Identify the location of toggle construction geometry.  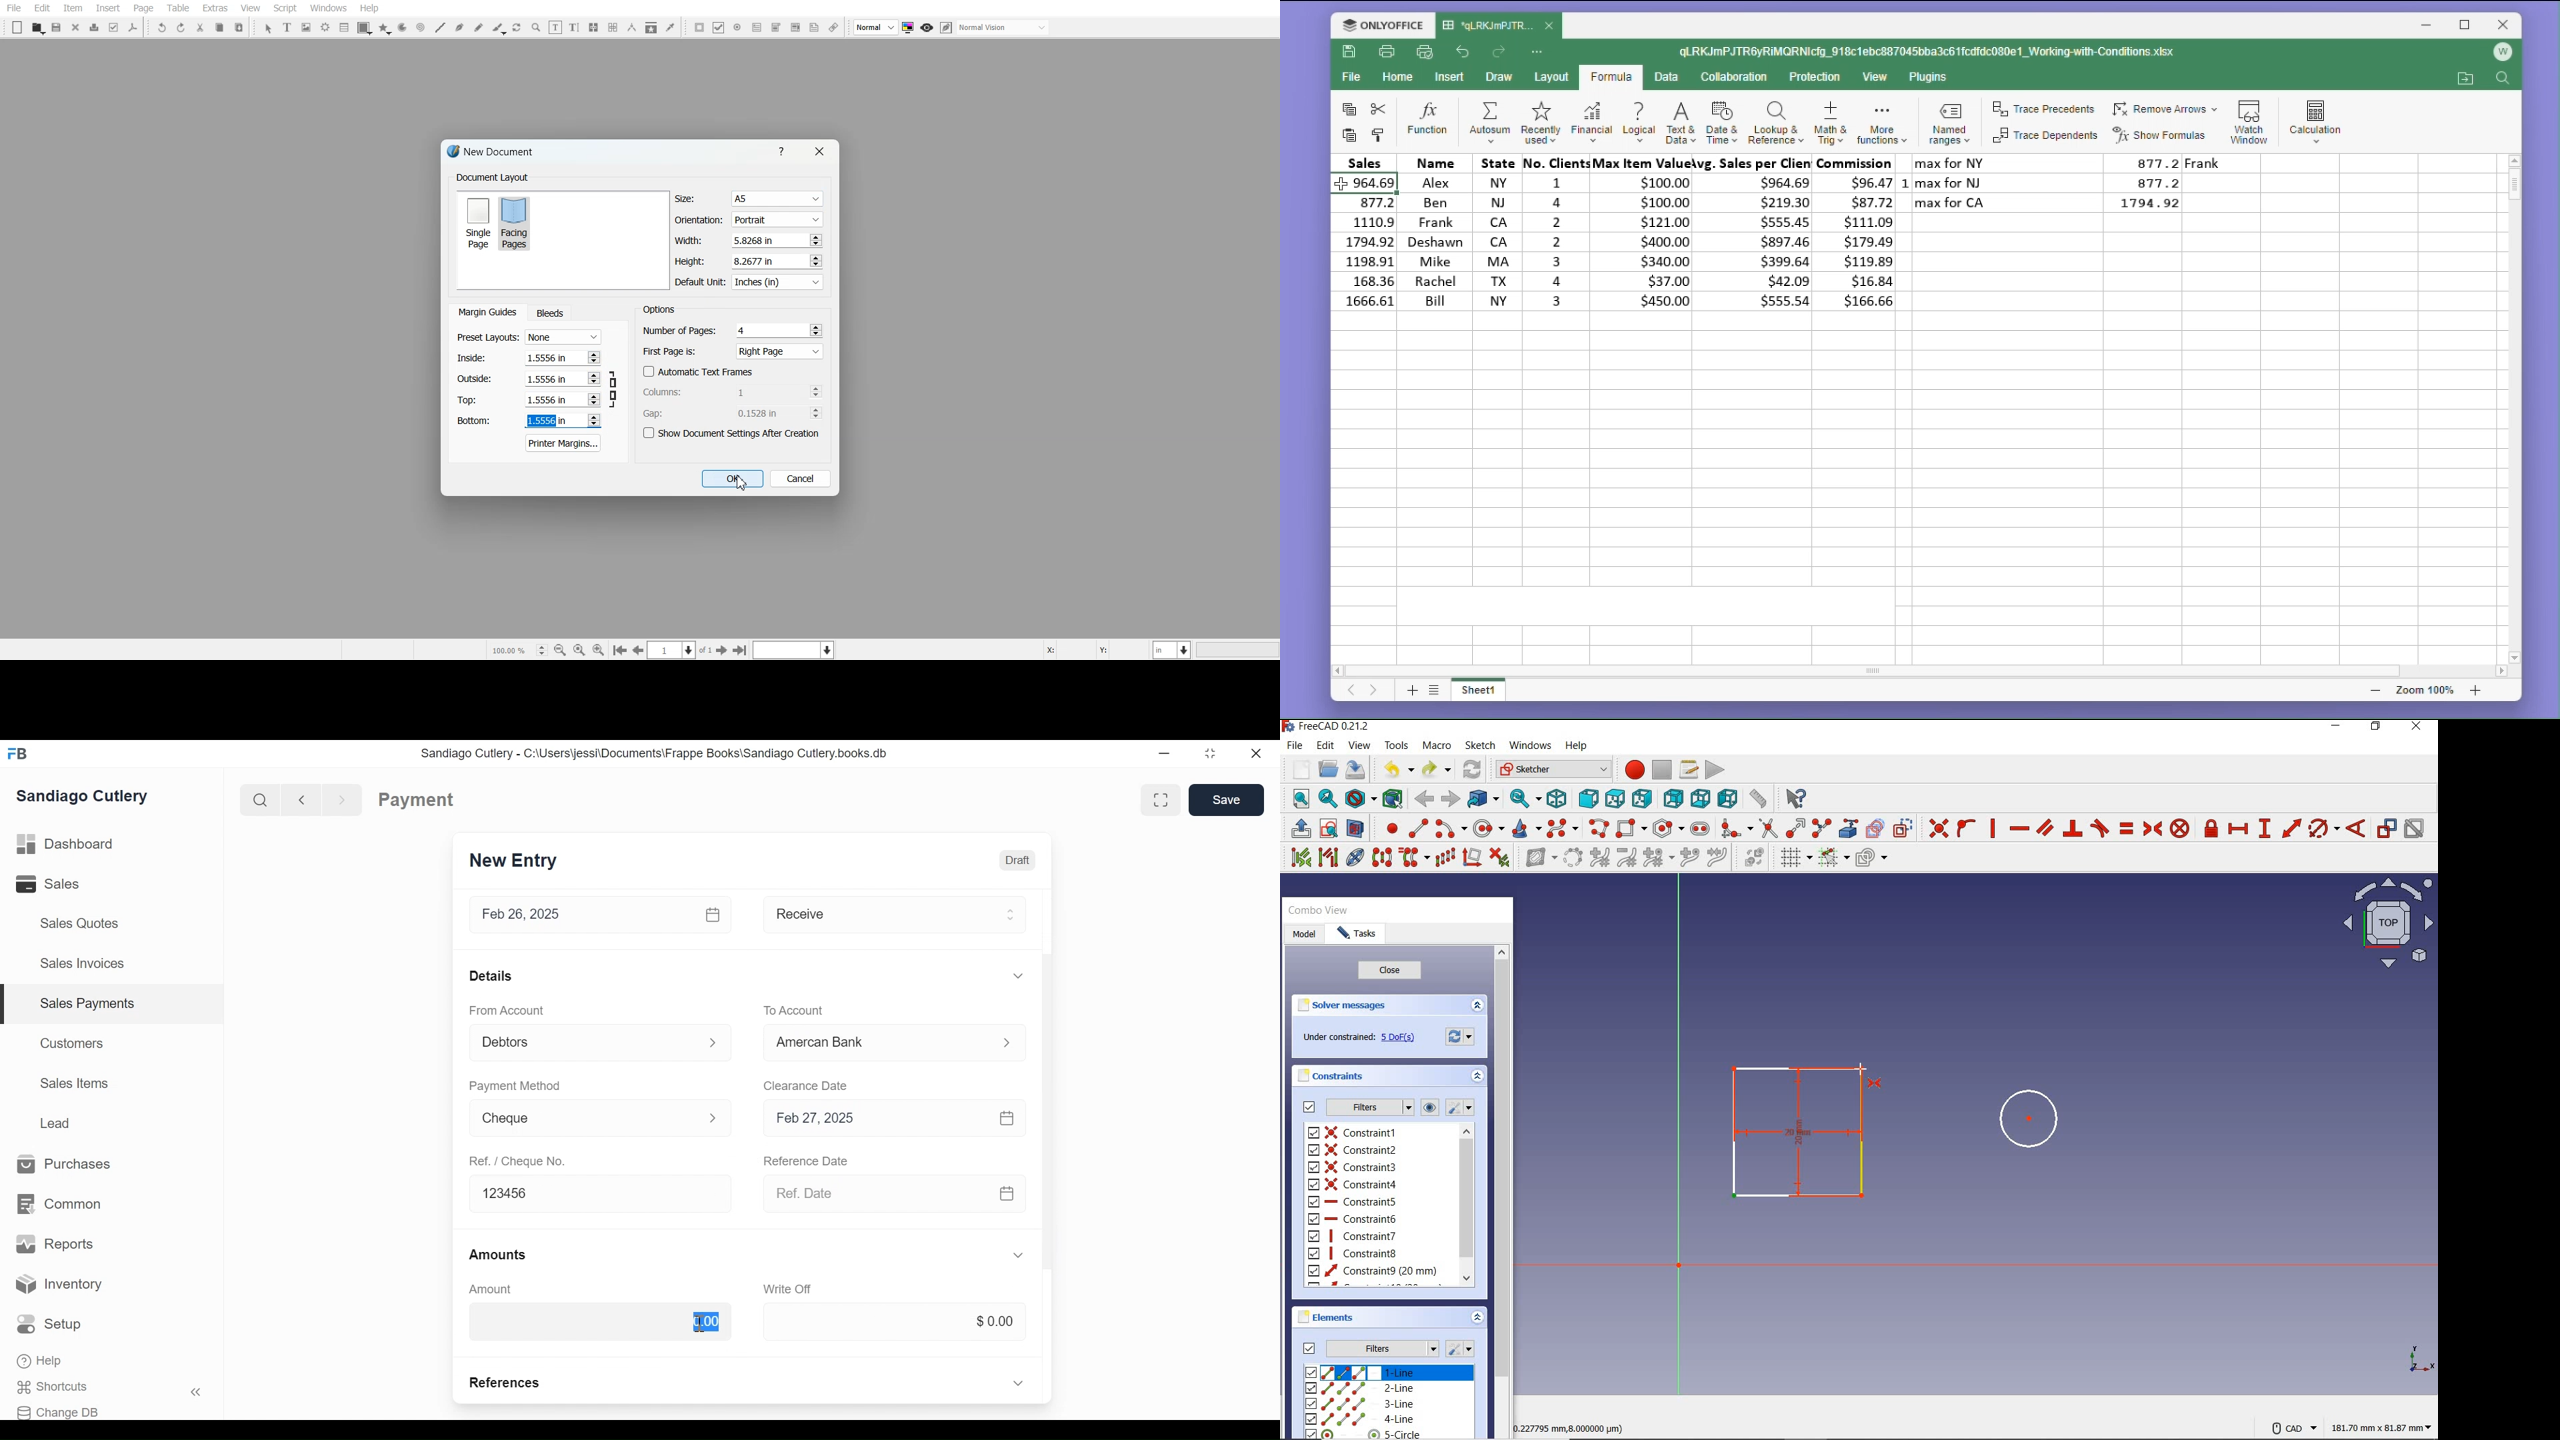
(1905, 826).